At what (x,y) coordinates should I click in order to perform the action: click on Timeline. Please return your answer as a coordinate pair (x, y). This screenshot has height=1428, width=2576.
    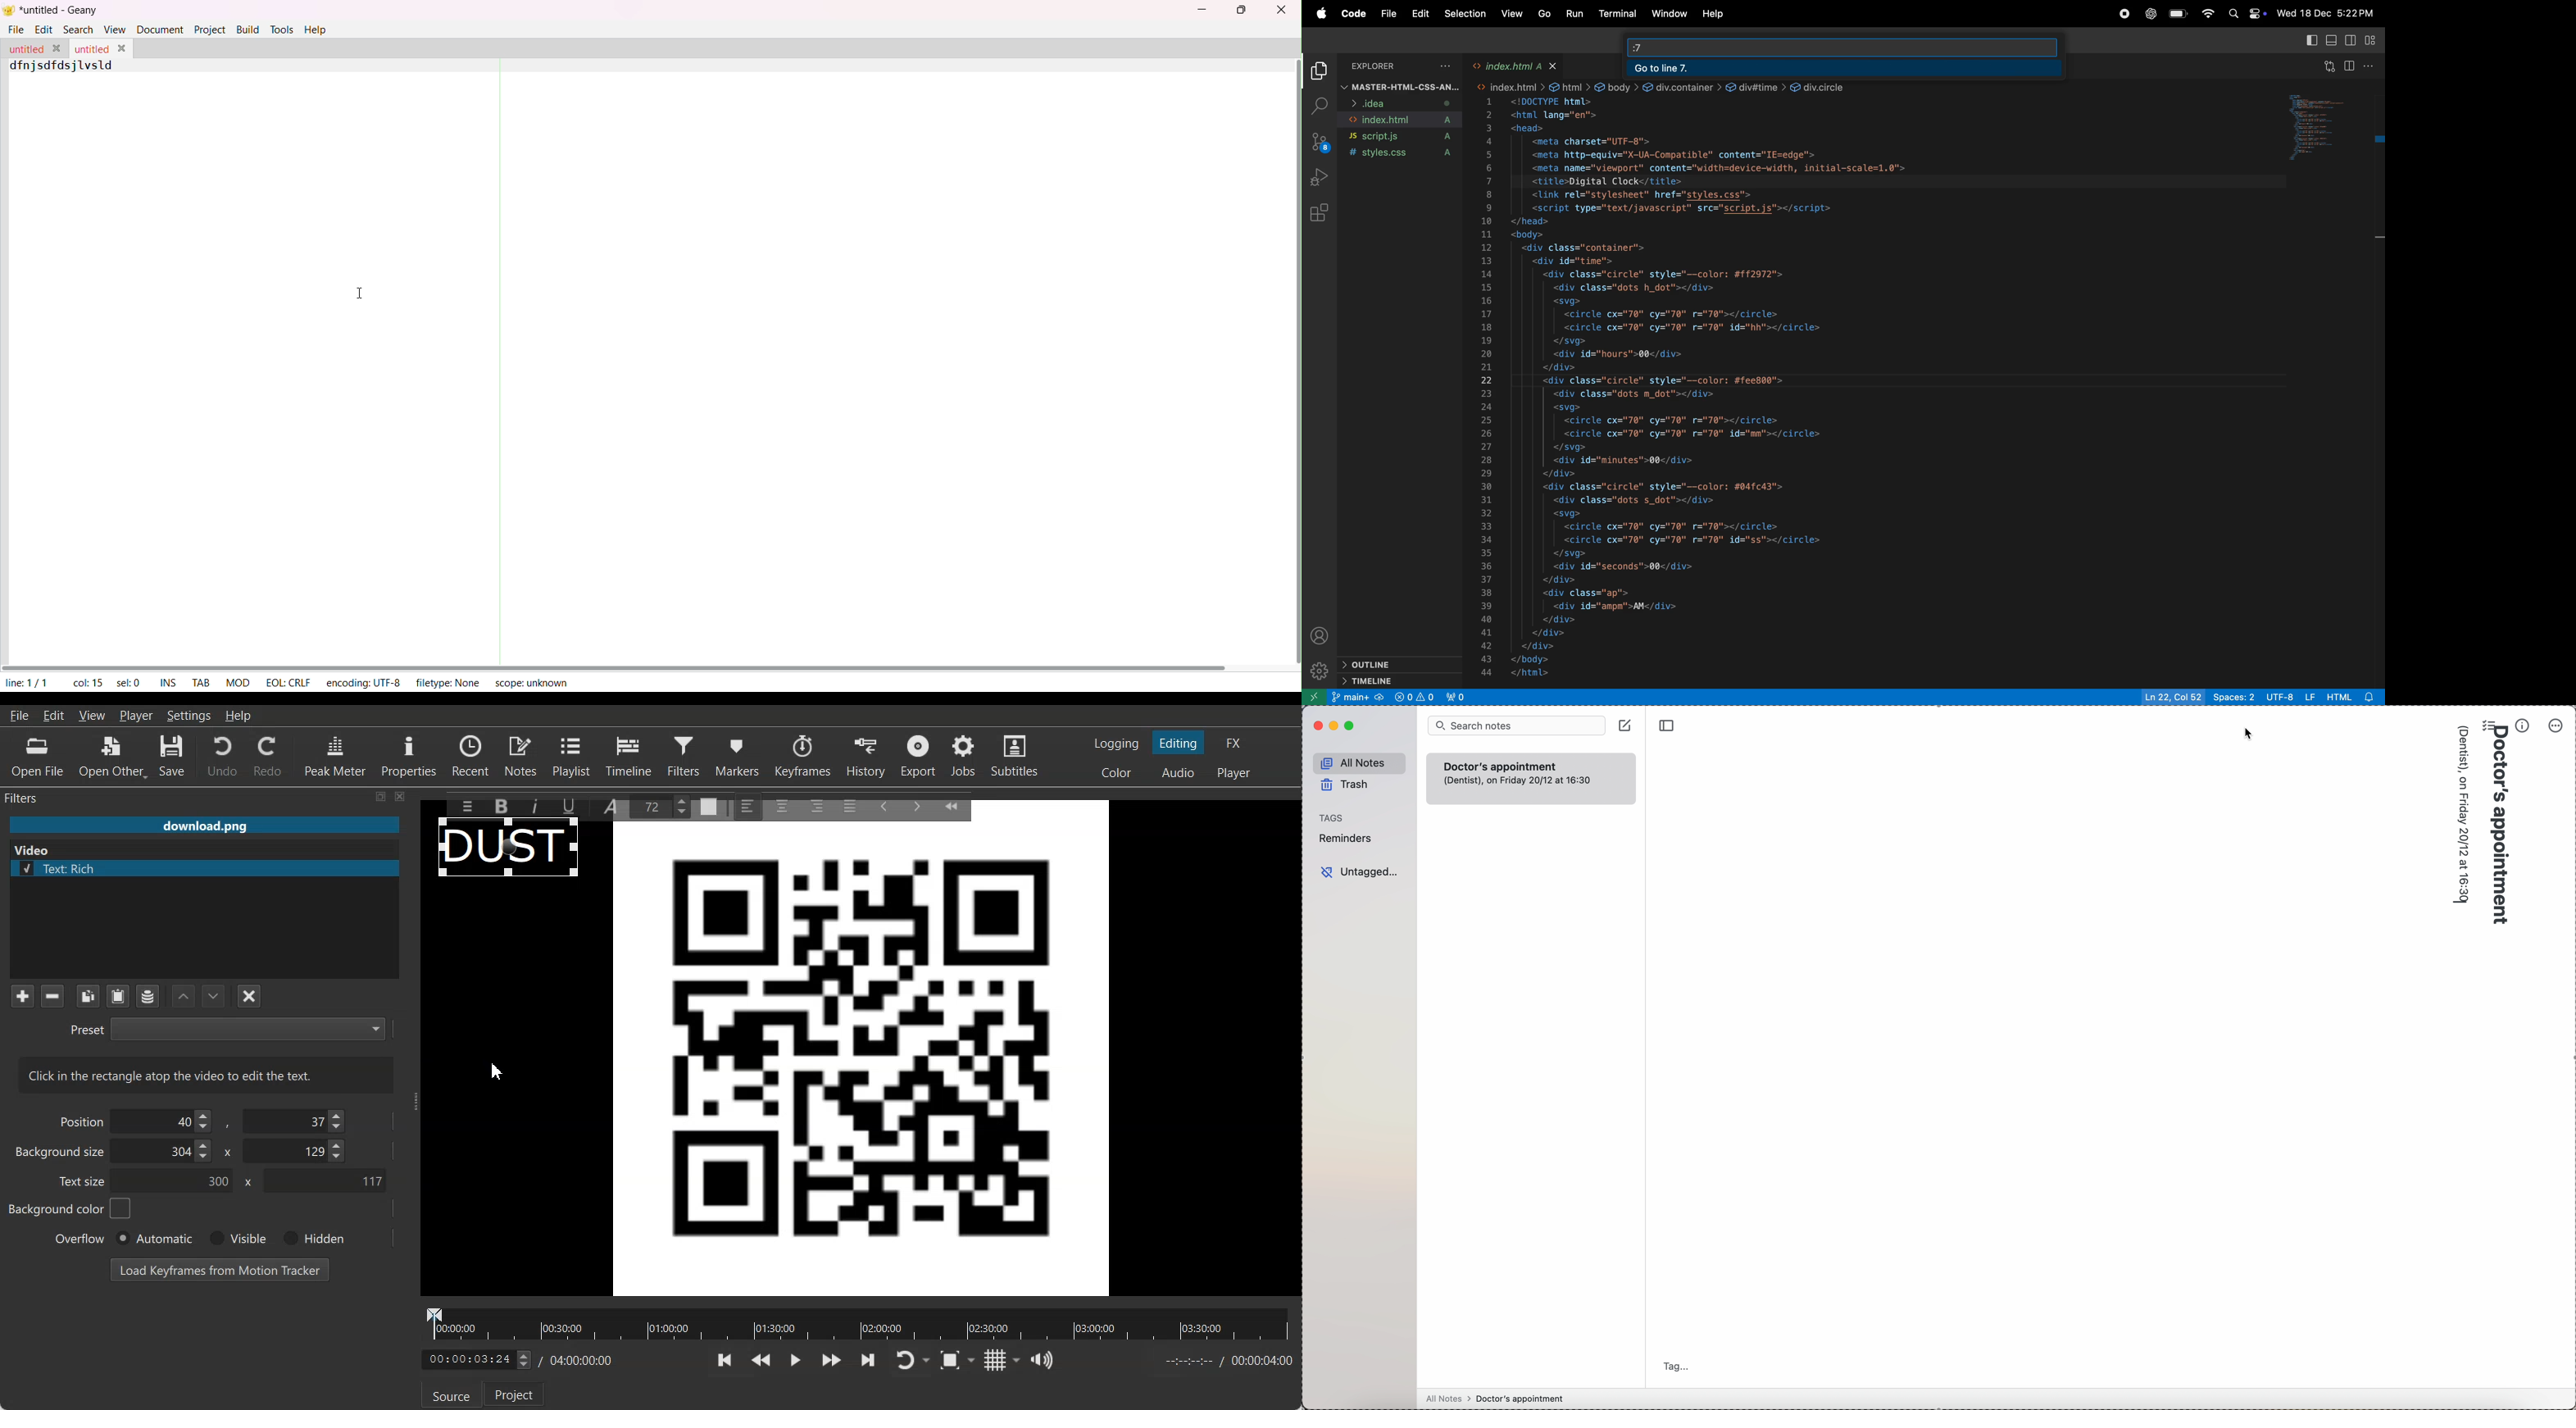
    Looking at the image, I should click on (629, 755).